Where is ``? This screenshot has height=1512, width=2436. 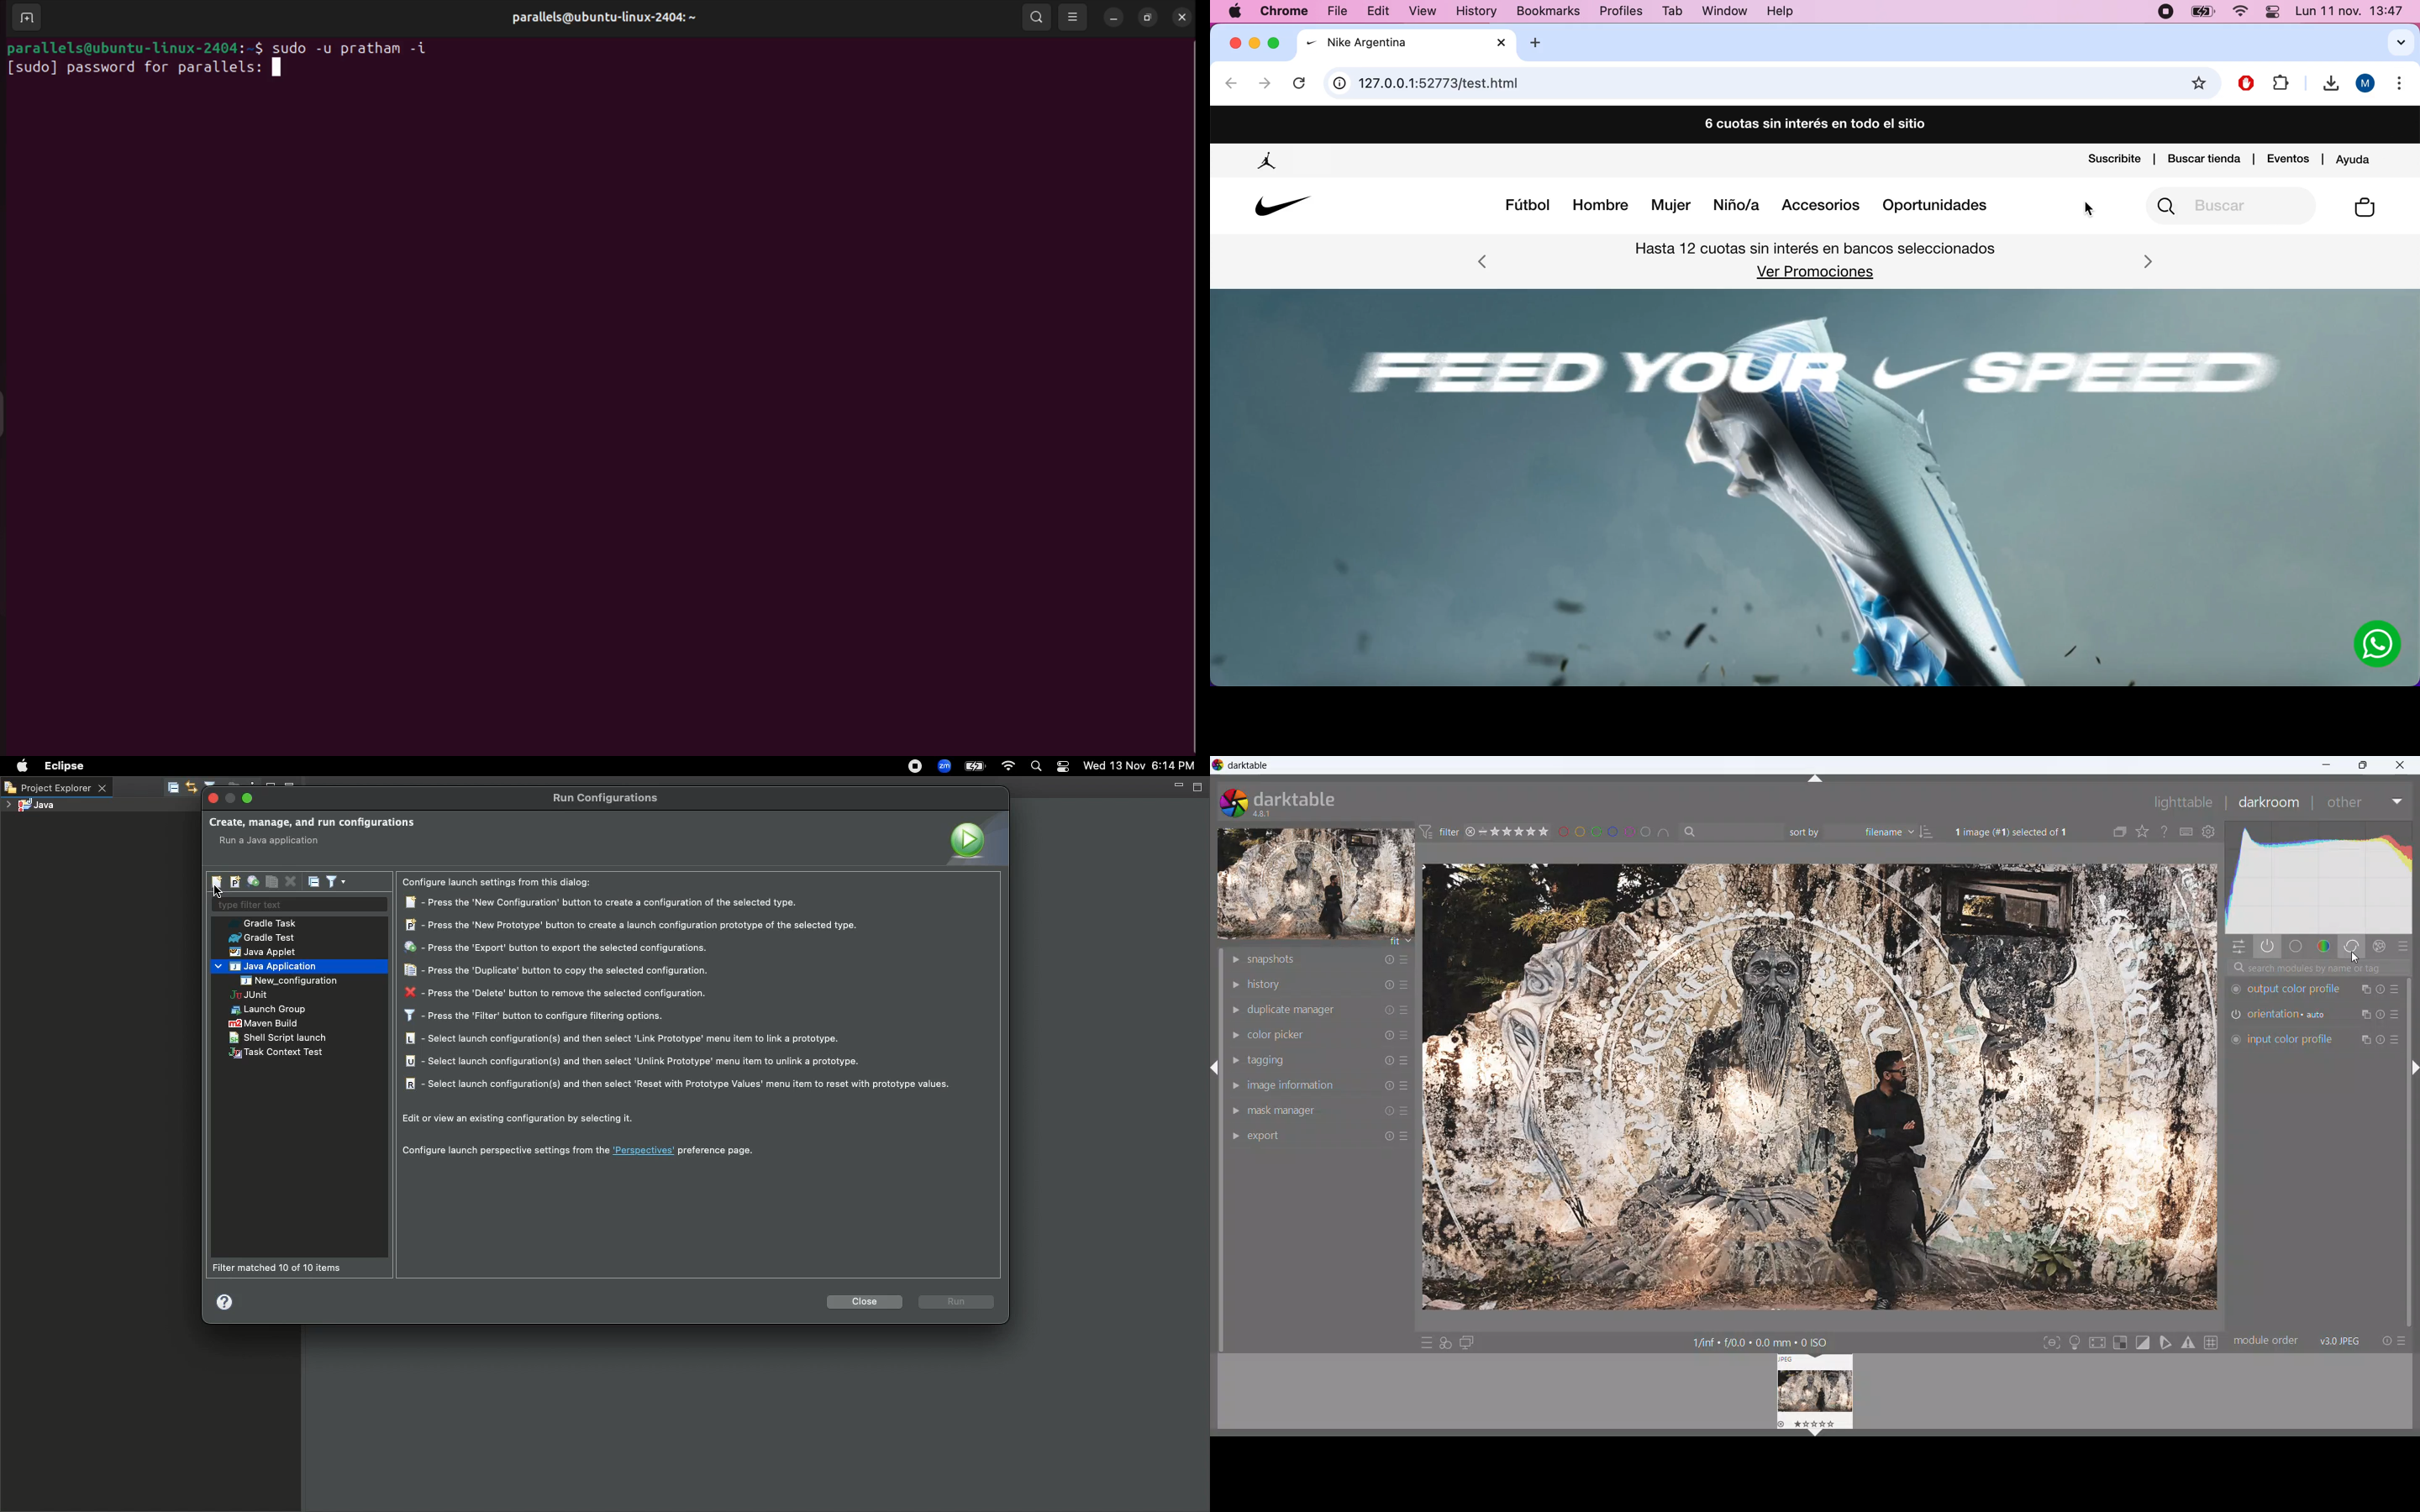  is located at coordinates (2397, 1016).